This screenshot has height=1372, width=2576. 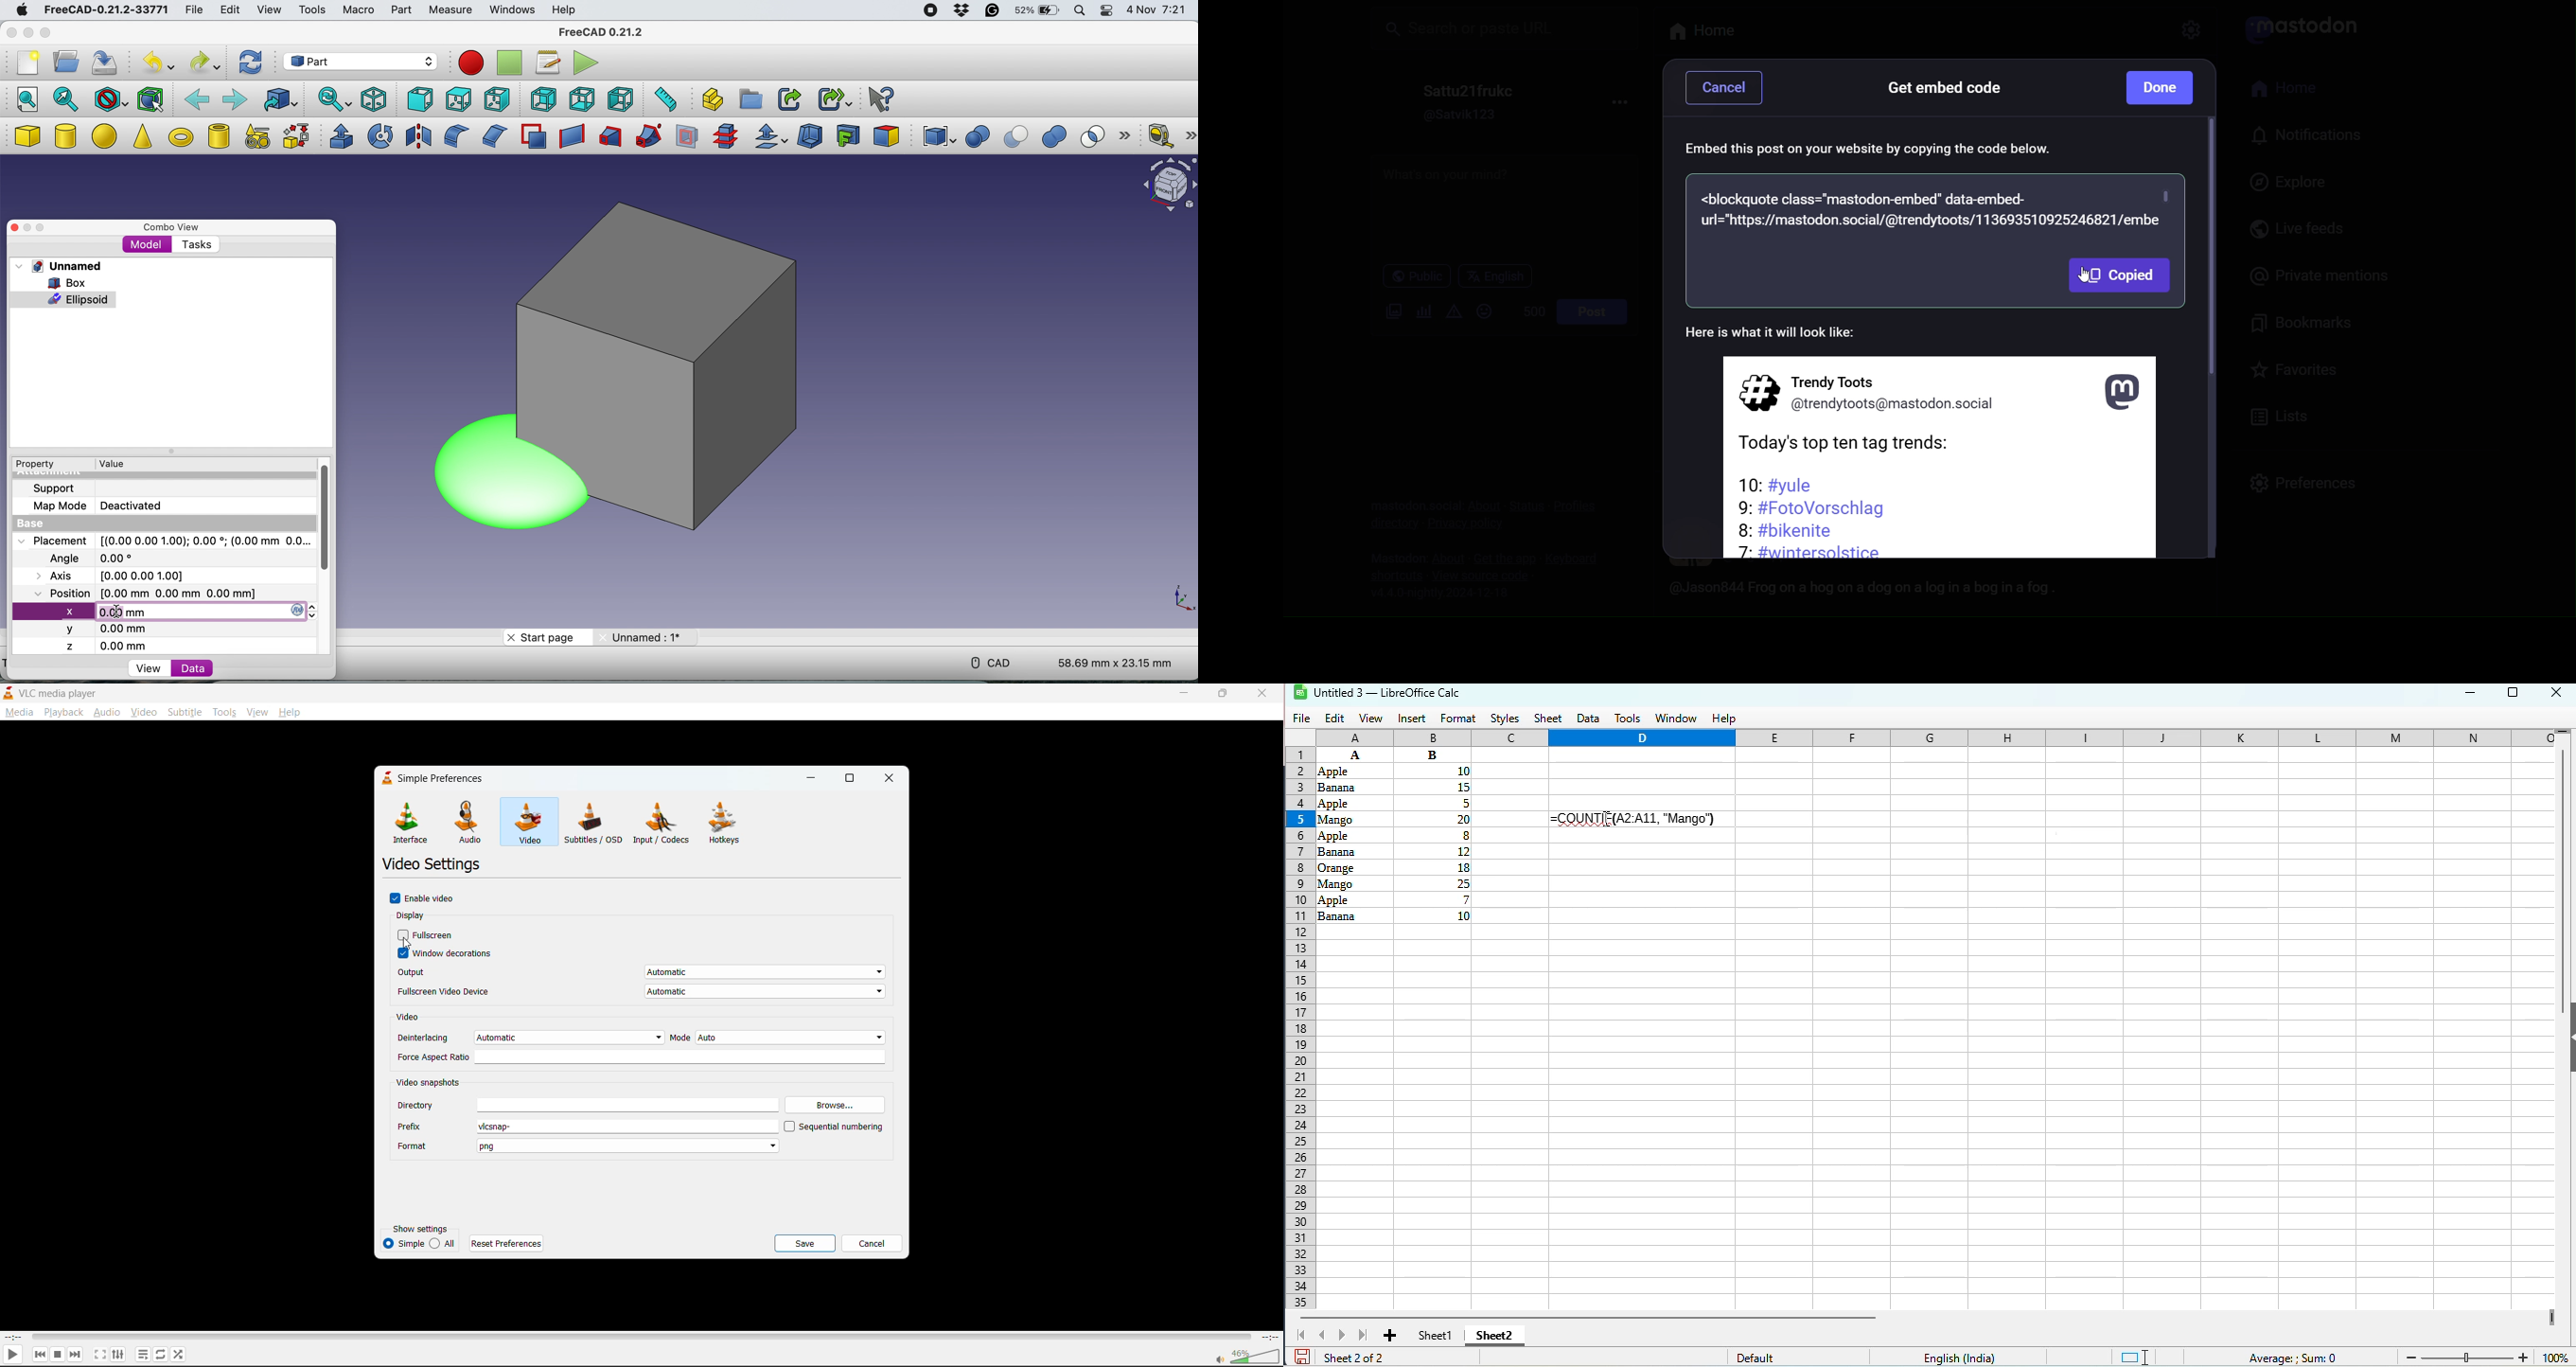 What do you see at coordinates (381, 135) in the screenshot?
I see `revolve` at bounding box center [381, 135].